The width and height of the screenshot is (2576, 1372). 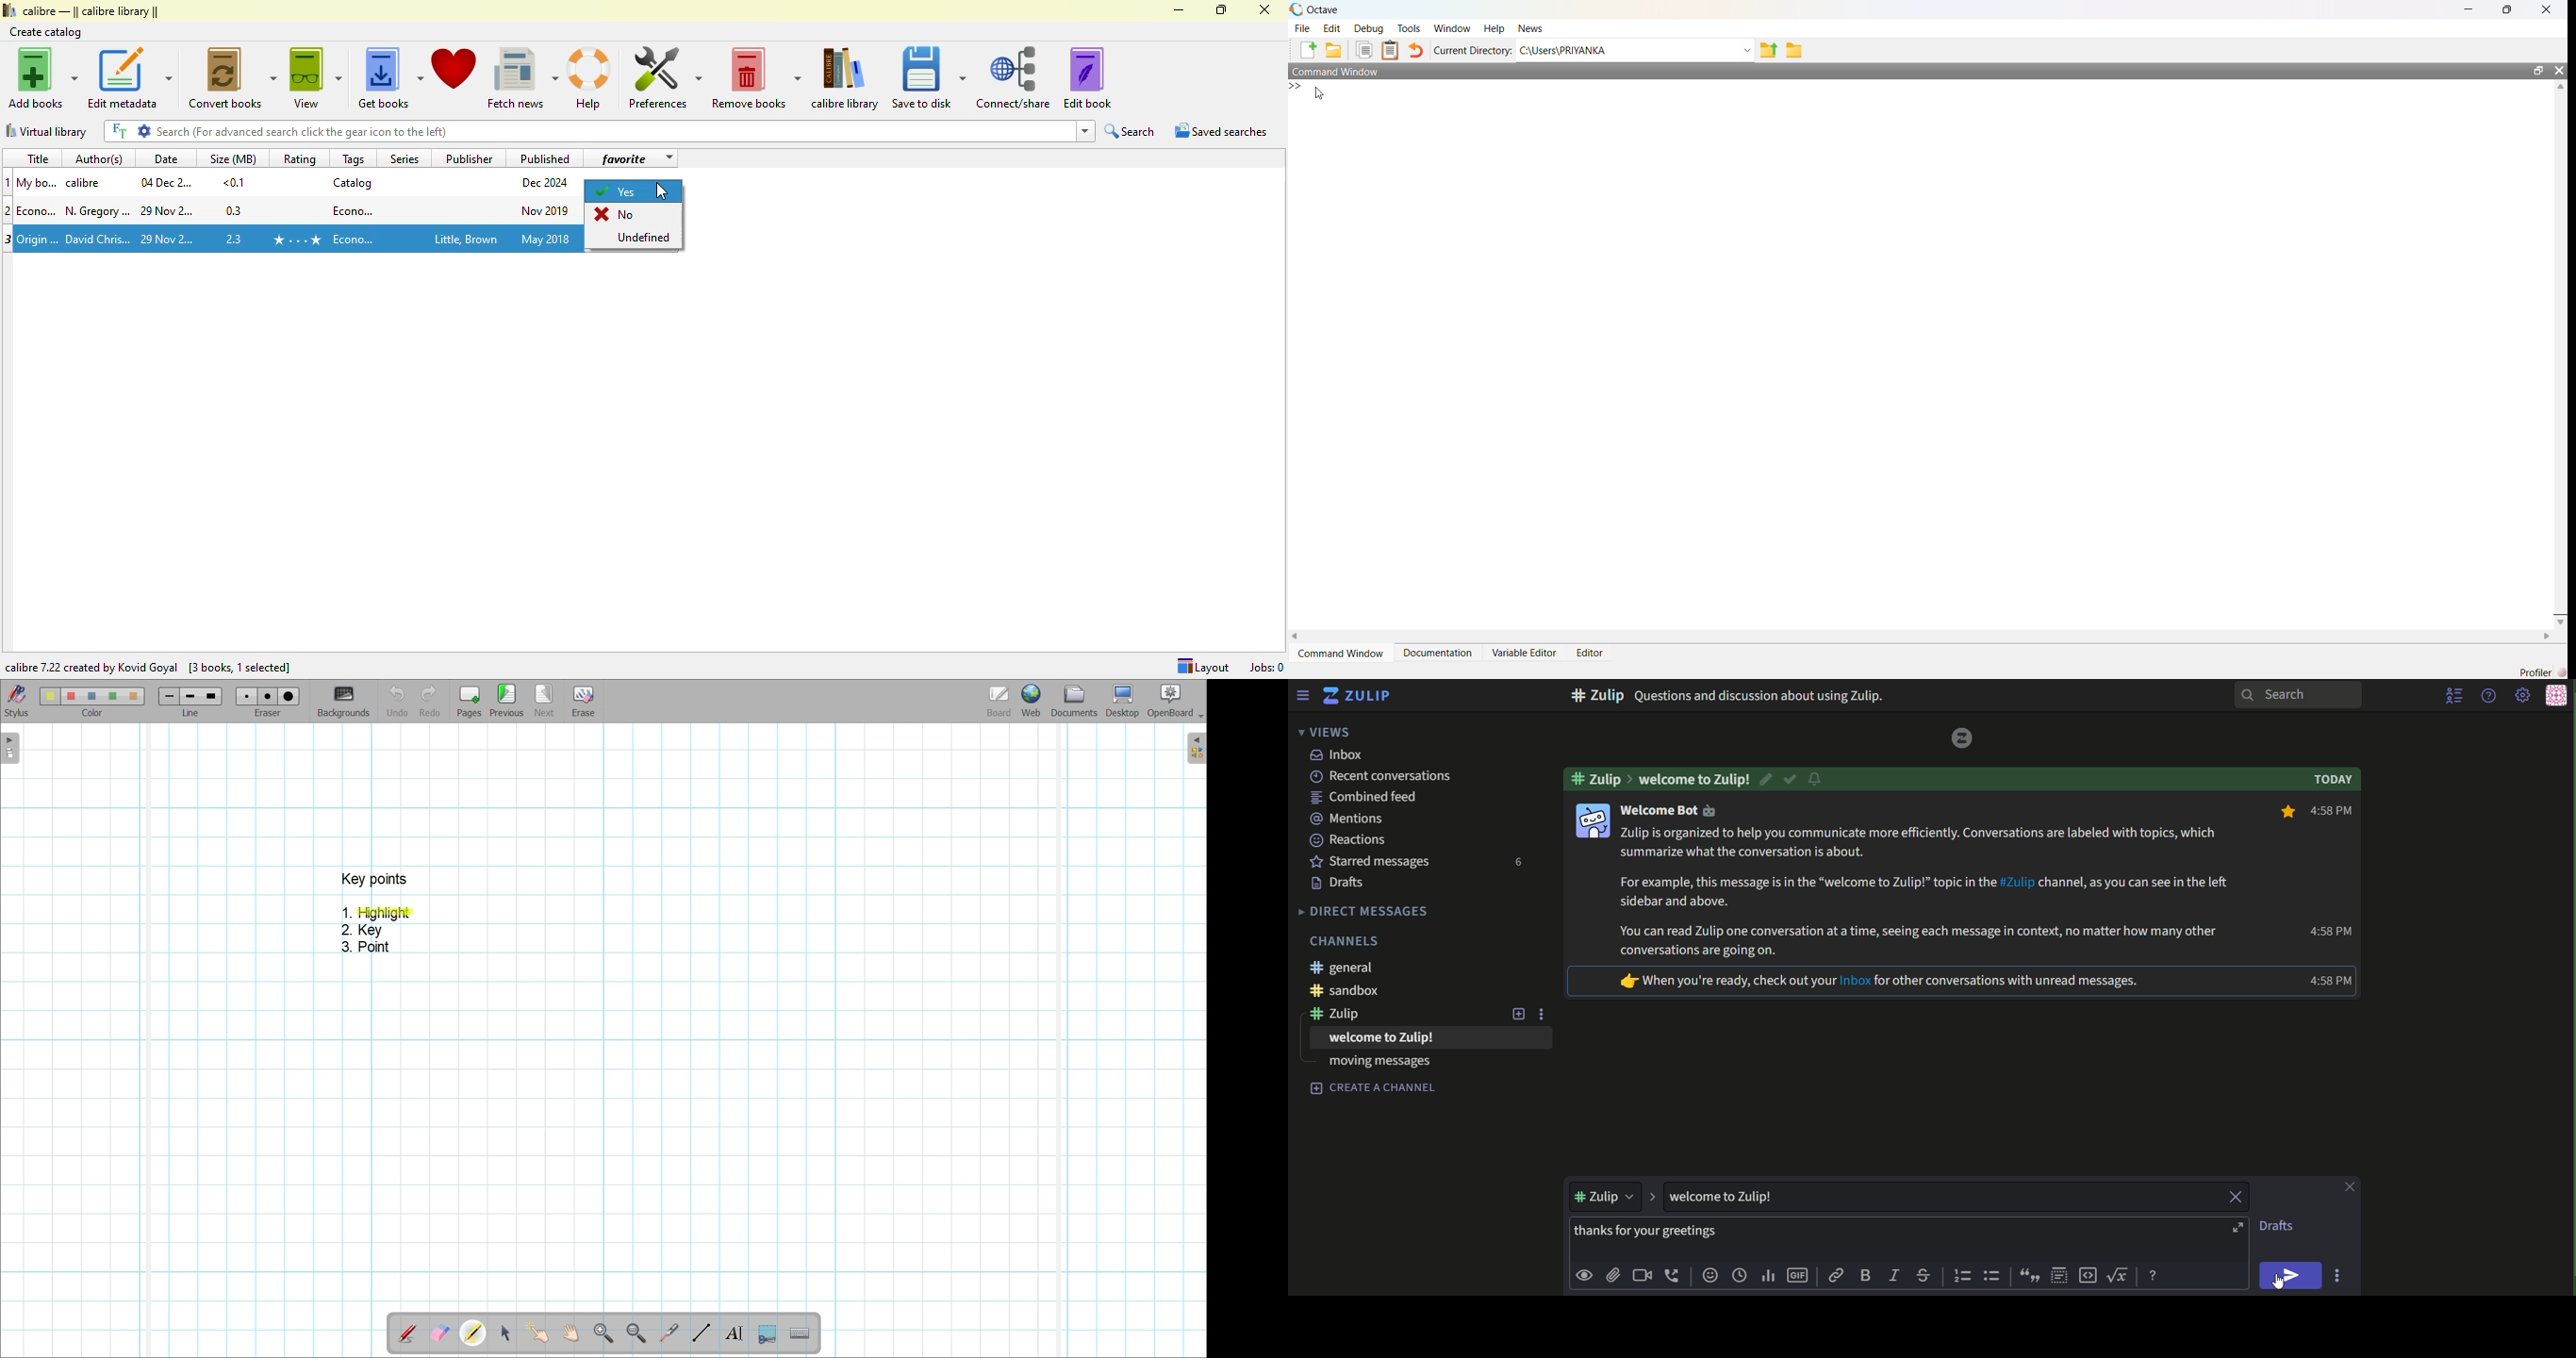 I want to click on Title, so click(x=38, y=182).